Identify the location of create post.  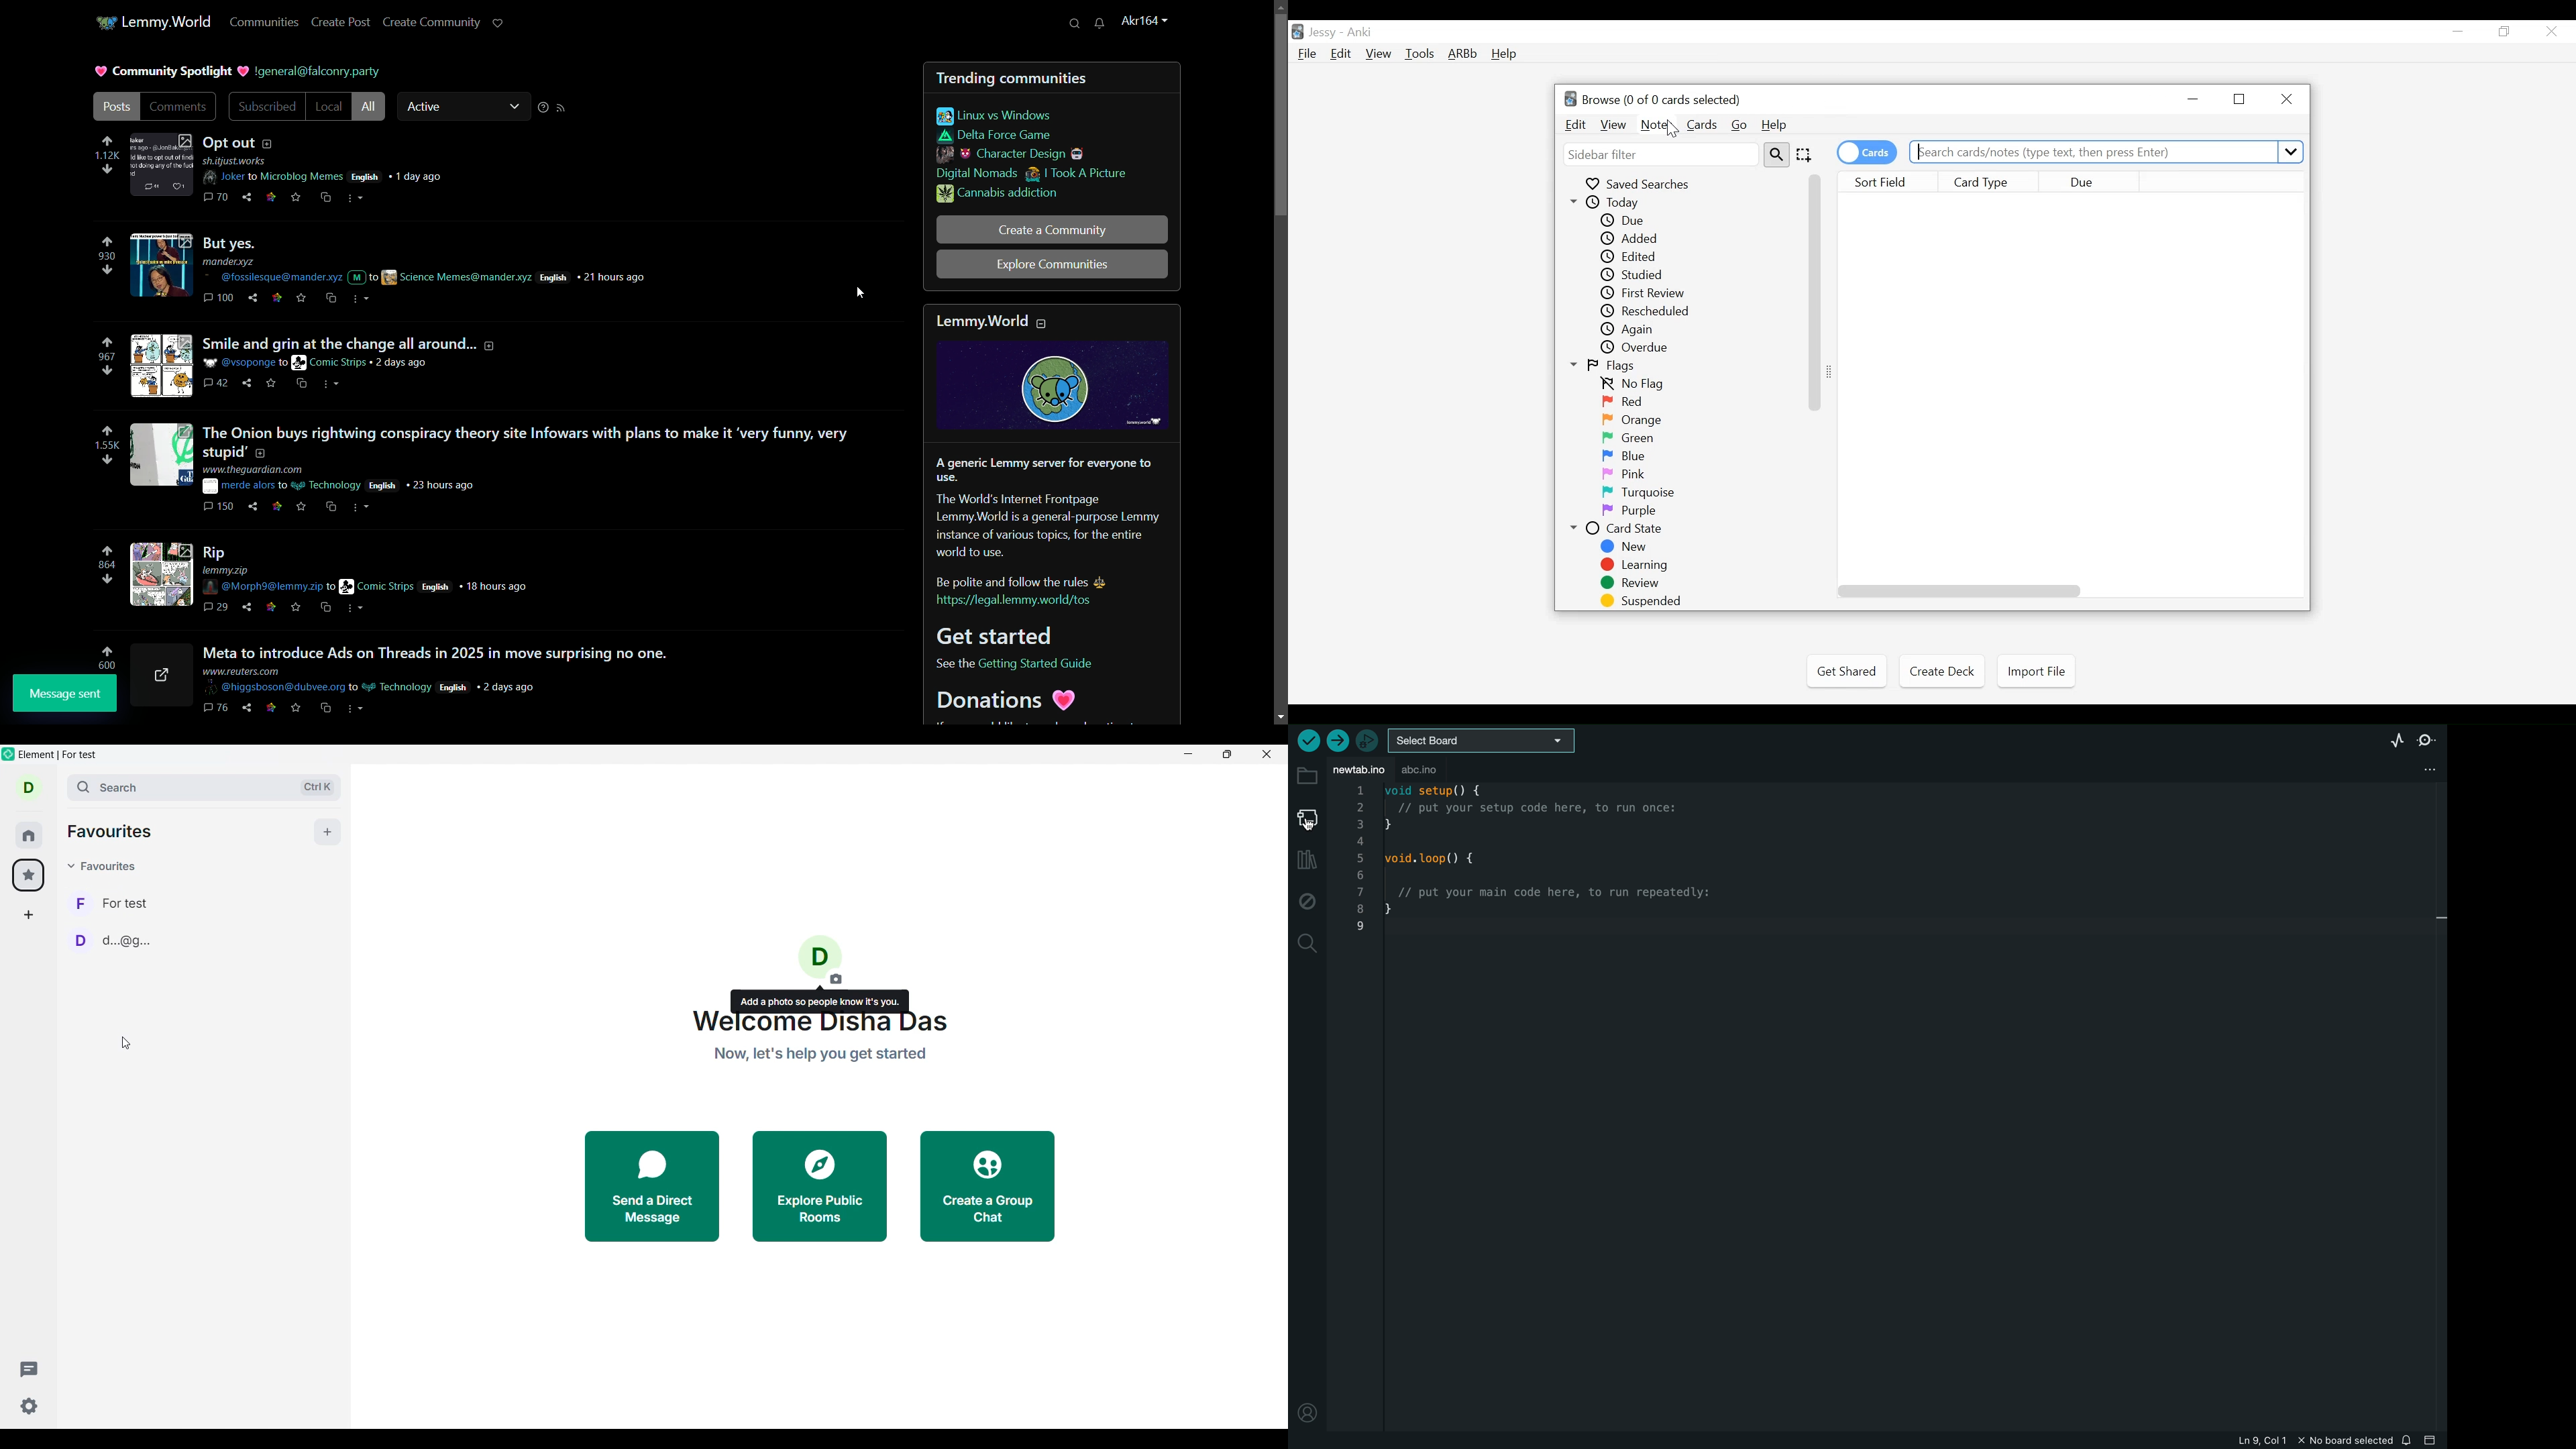
(341, 23).